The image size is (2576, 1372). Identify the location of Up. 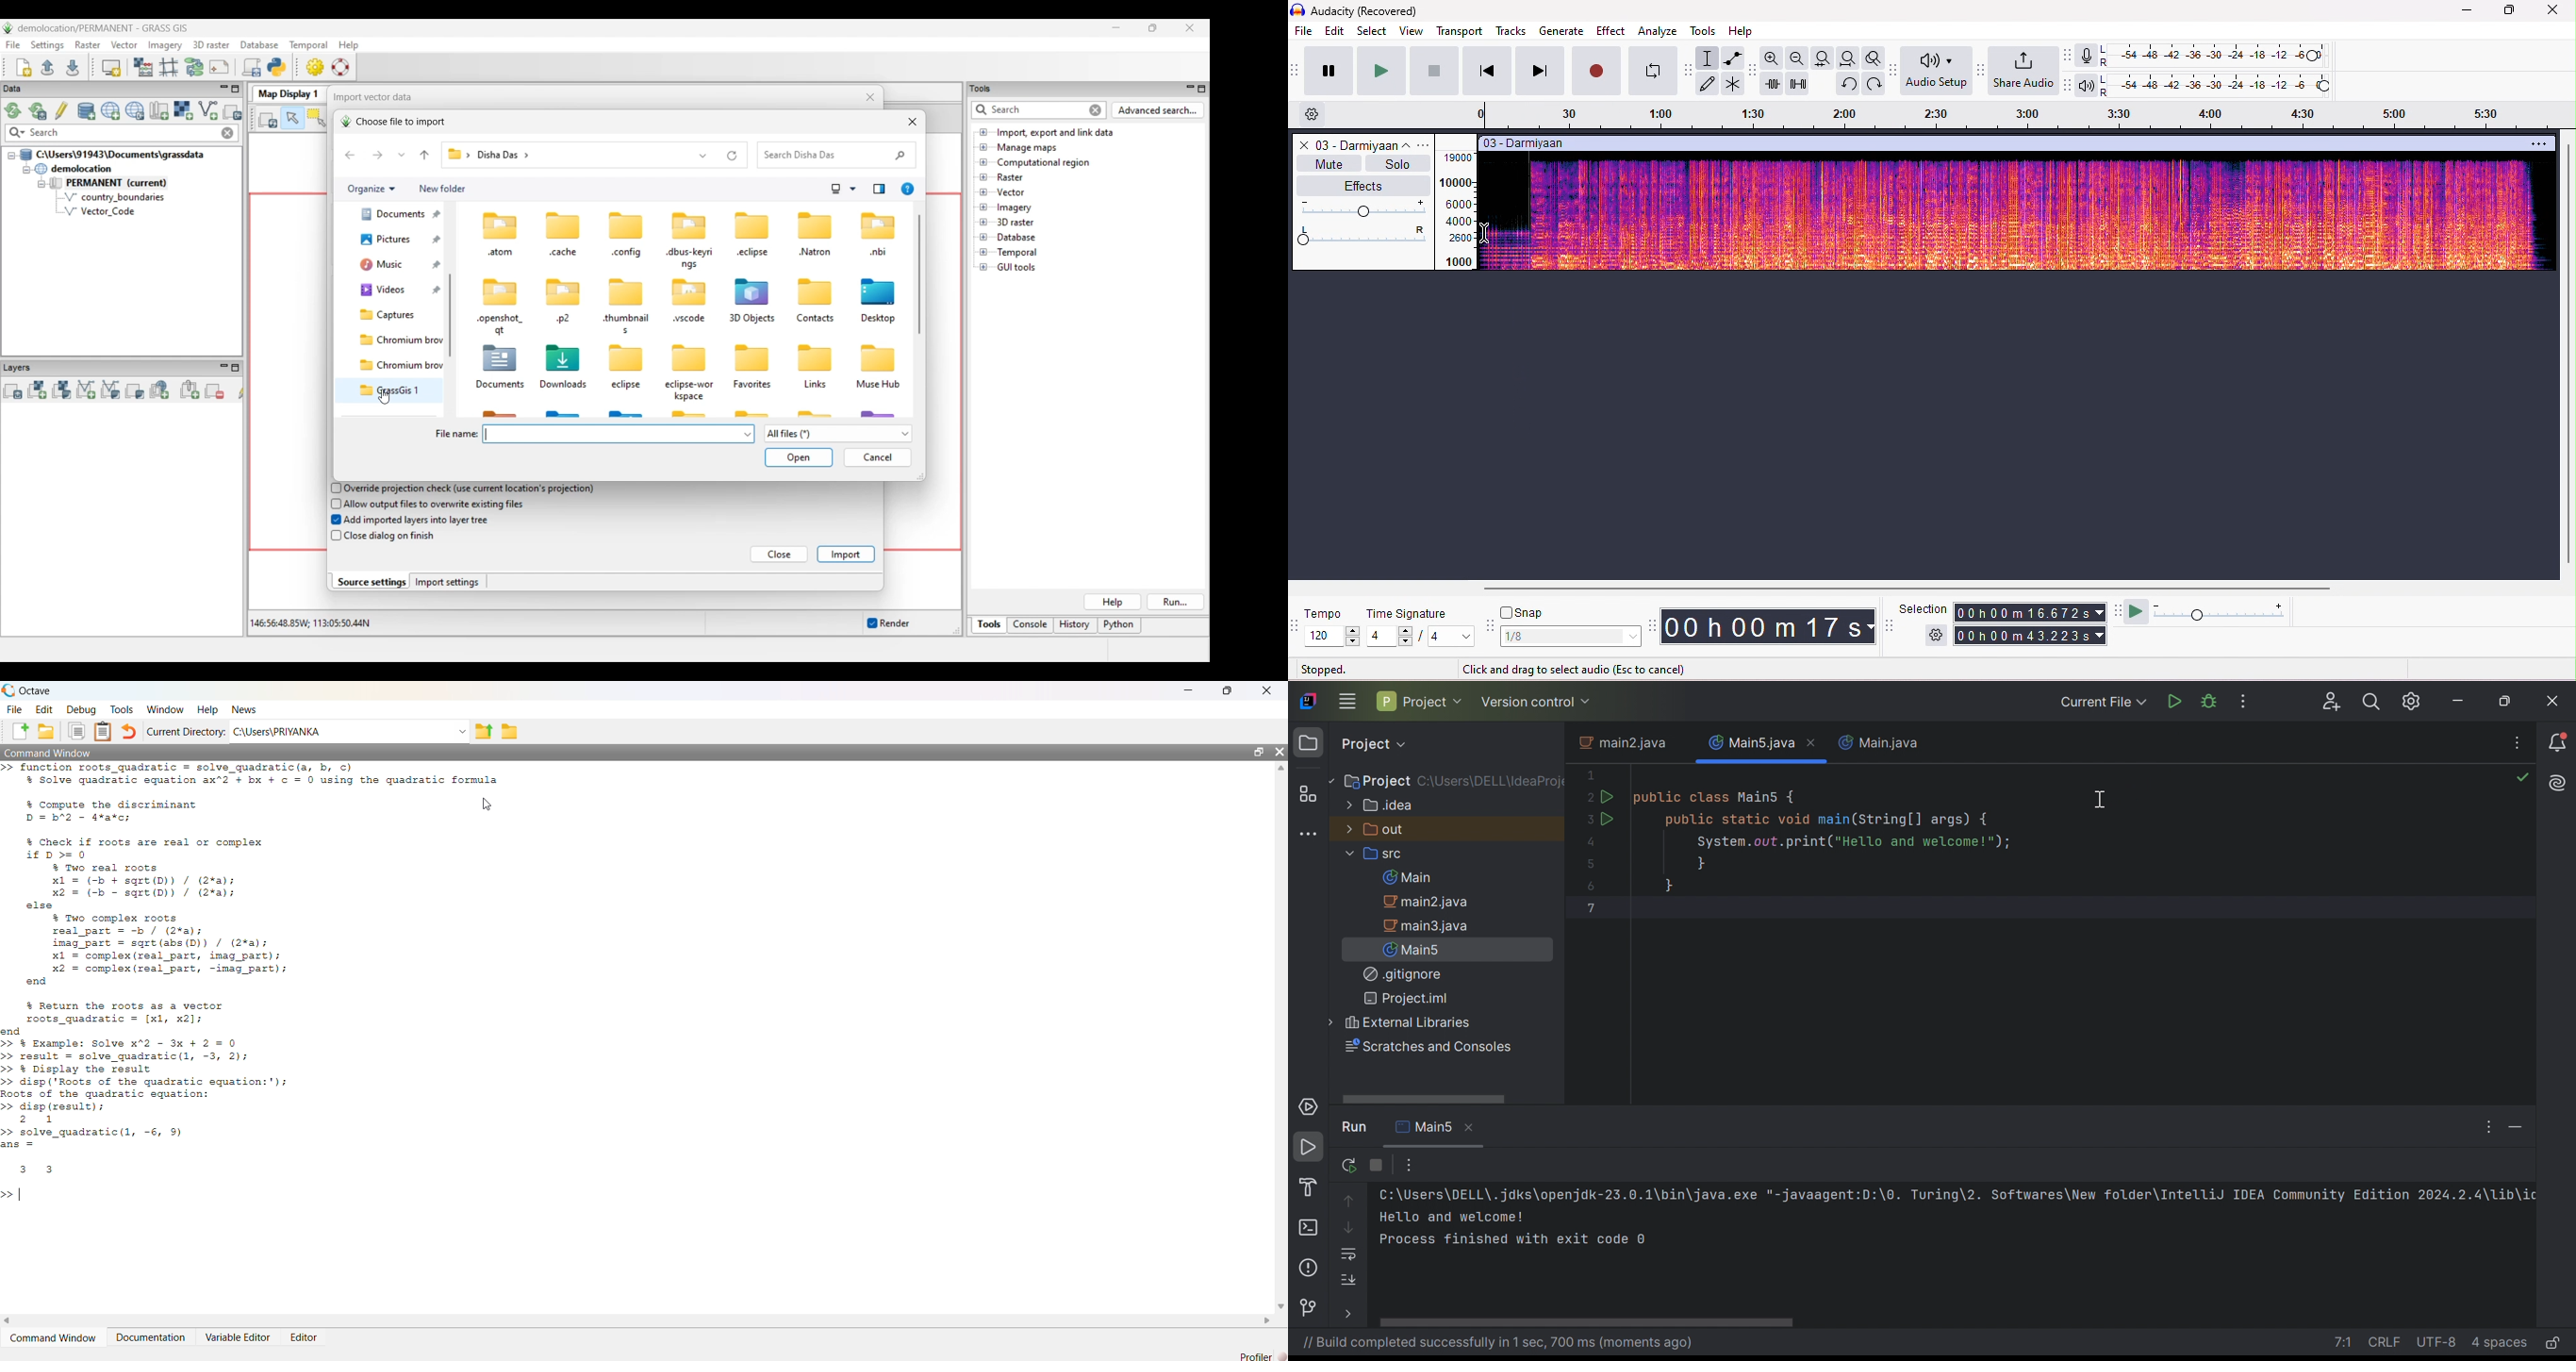
(1280, 770).